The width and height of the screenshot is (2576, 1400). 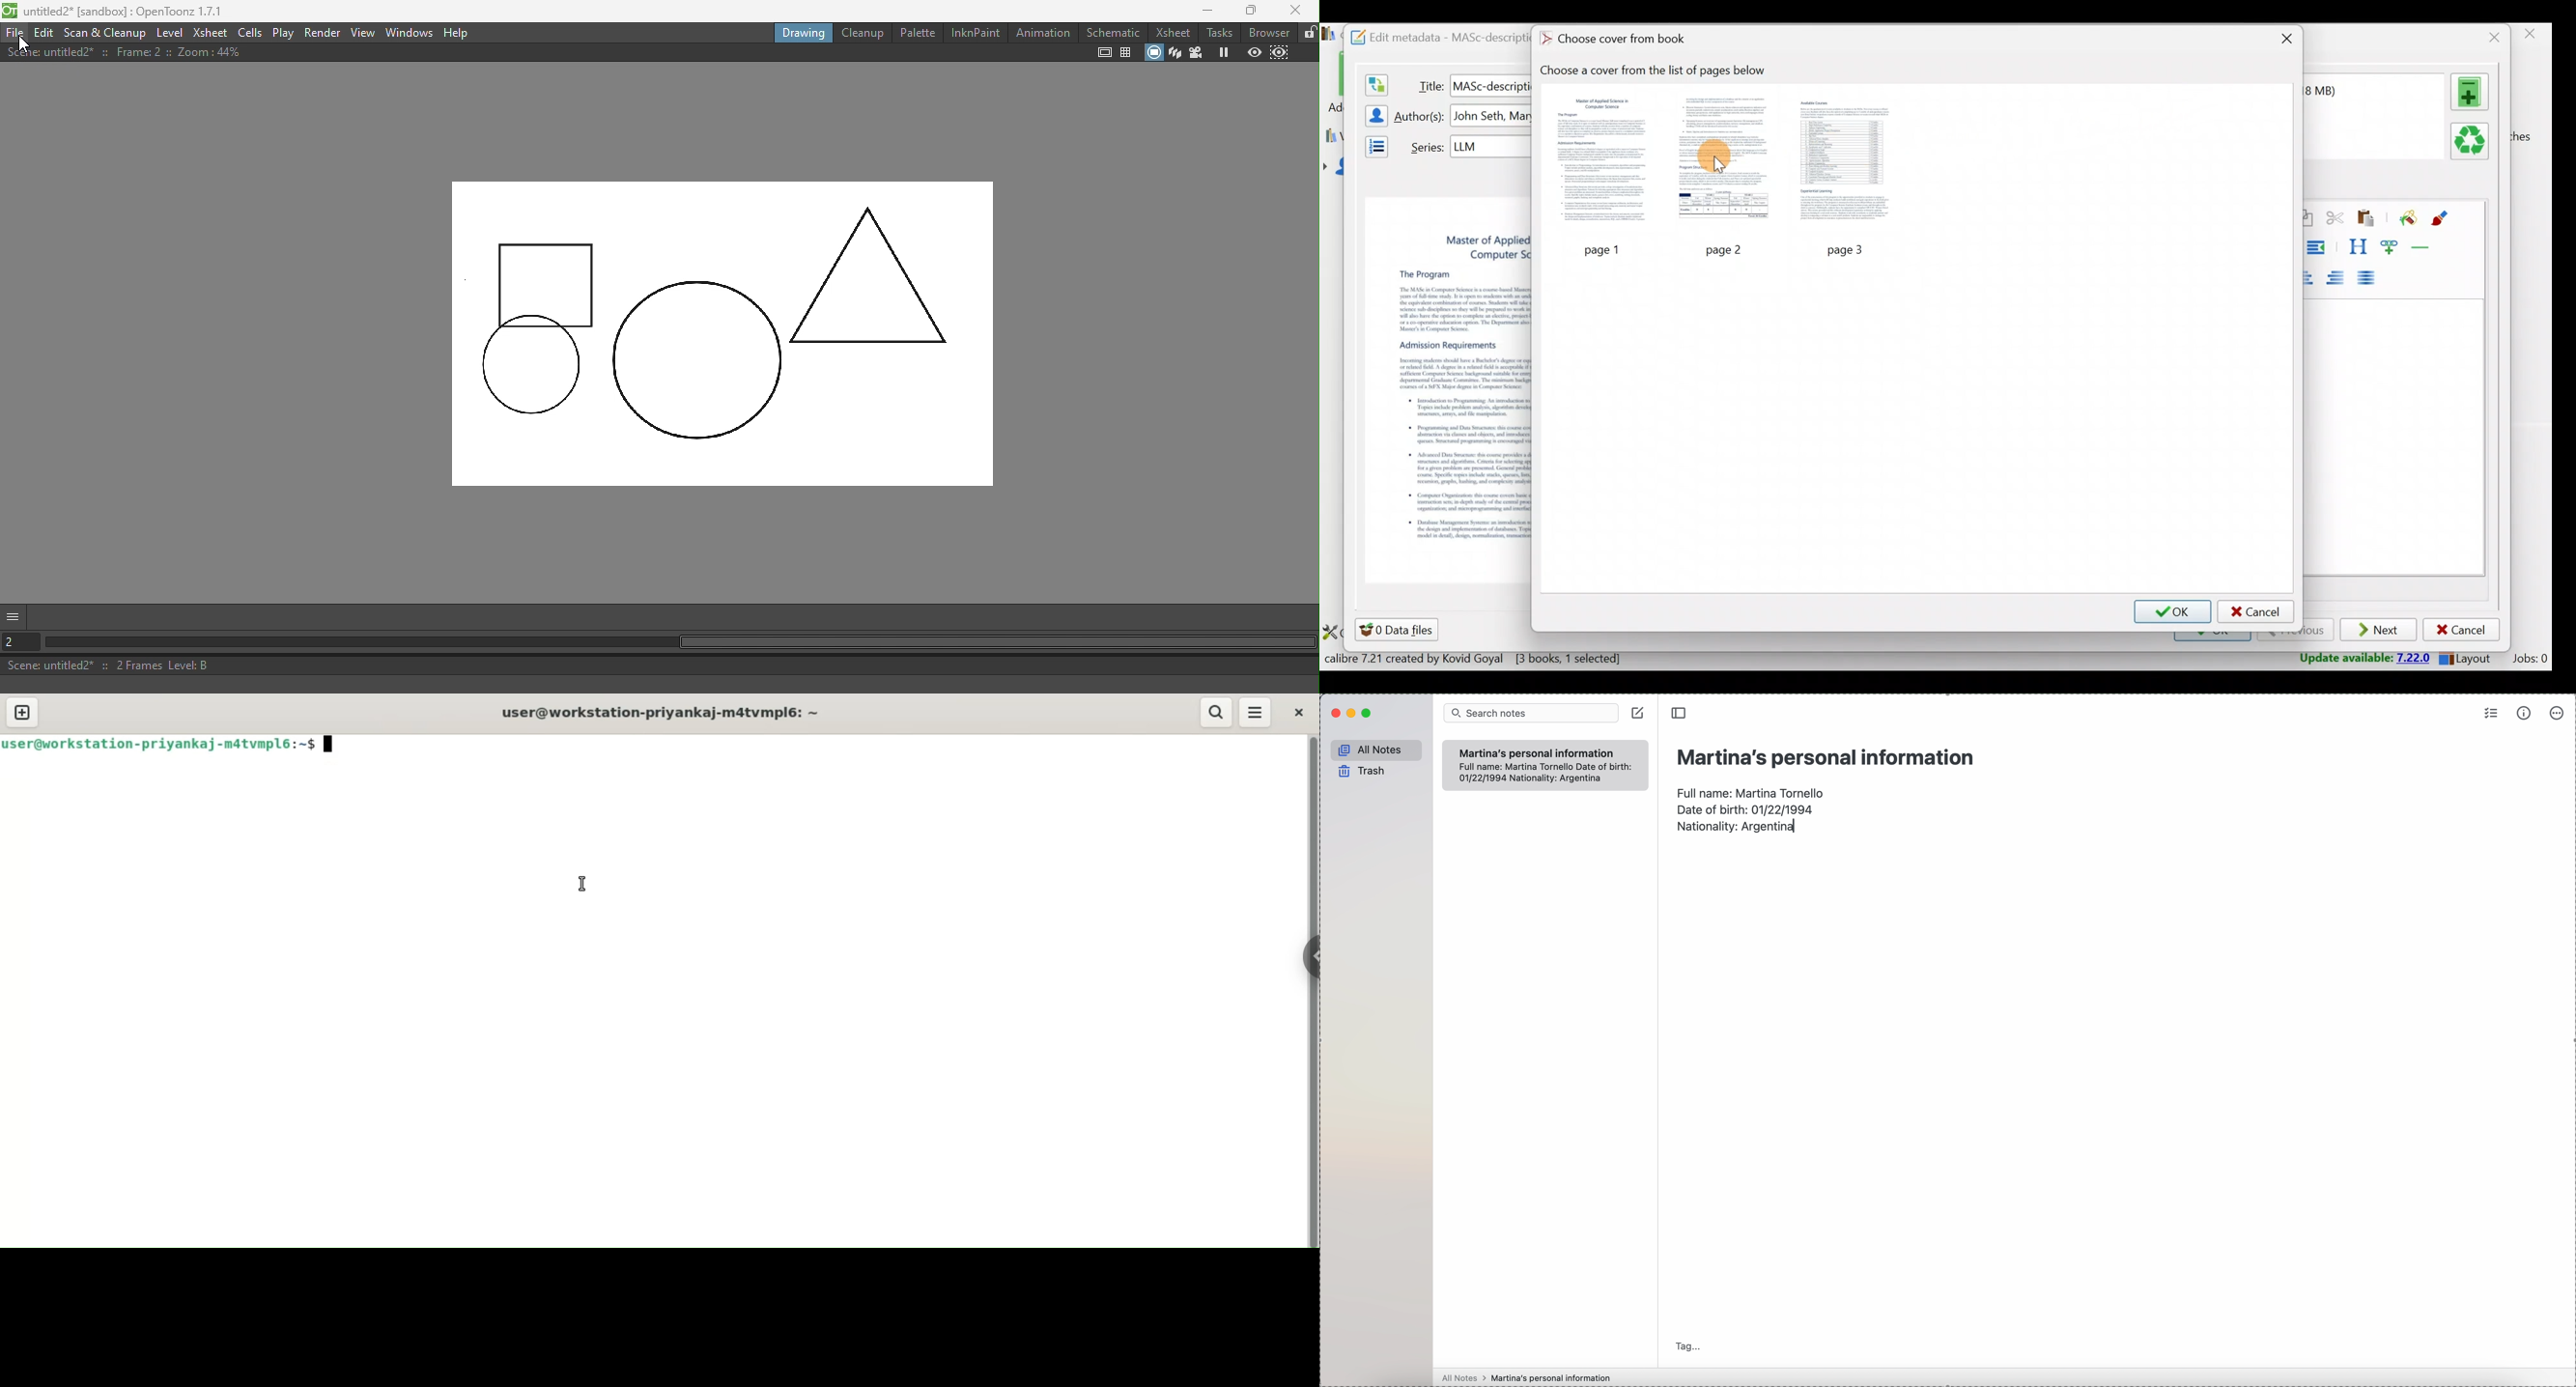 What do you see at coordinates (1738, 828) in the screenshot?
I see `Nationality` at bounding box center [1738, 828].